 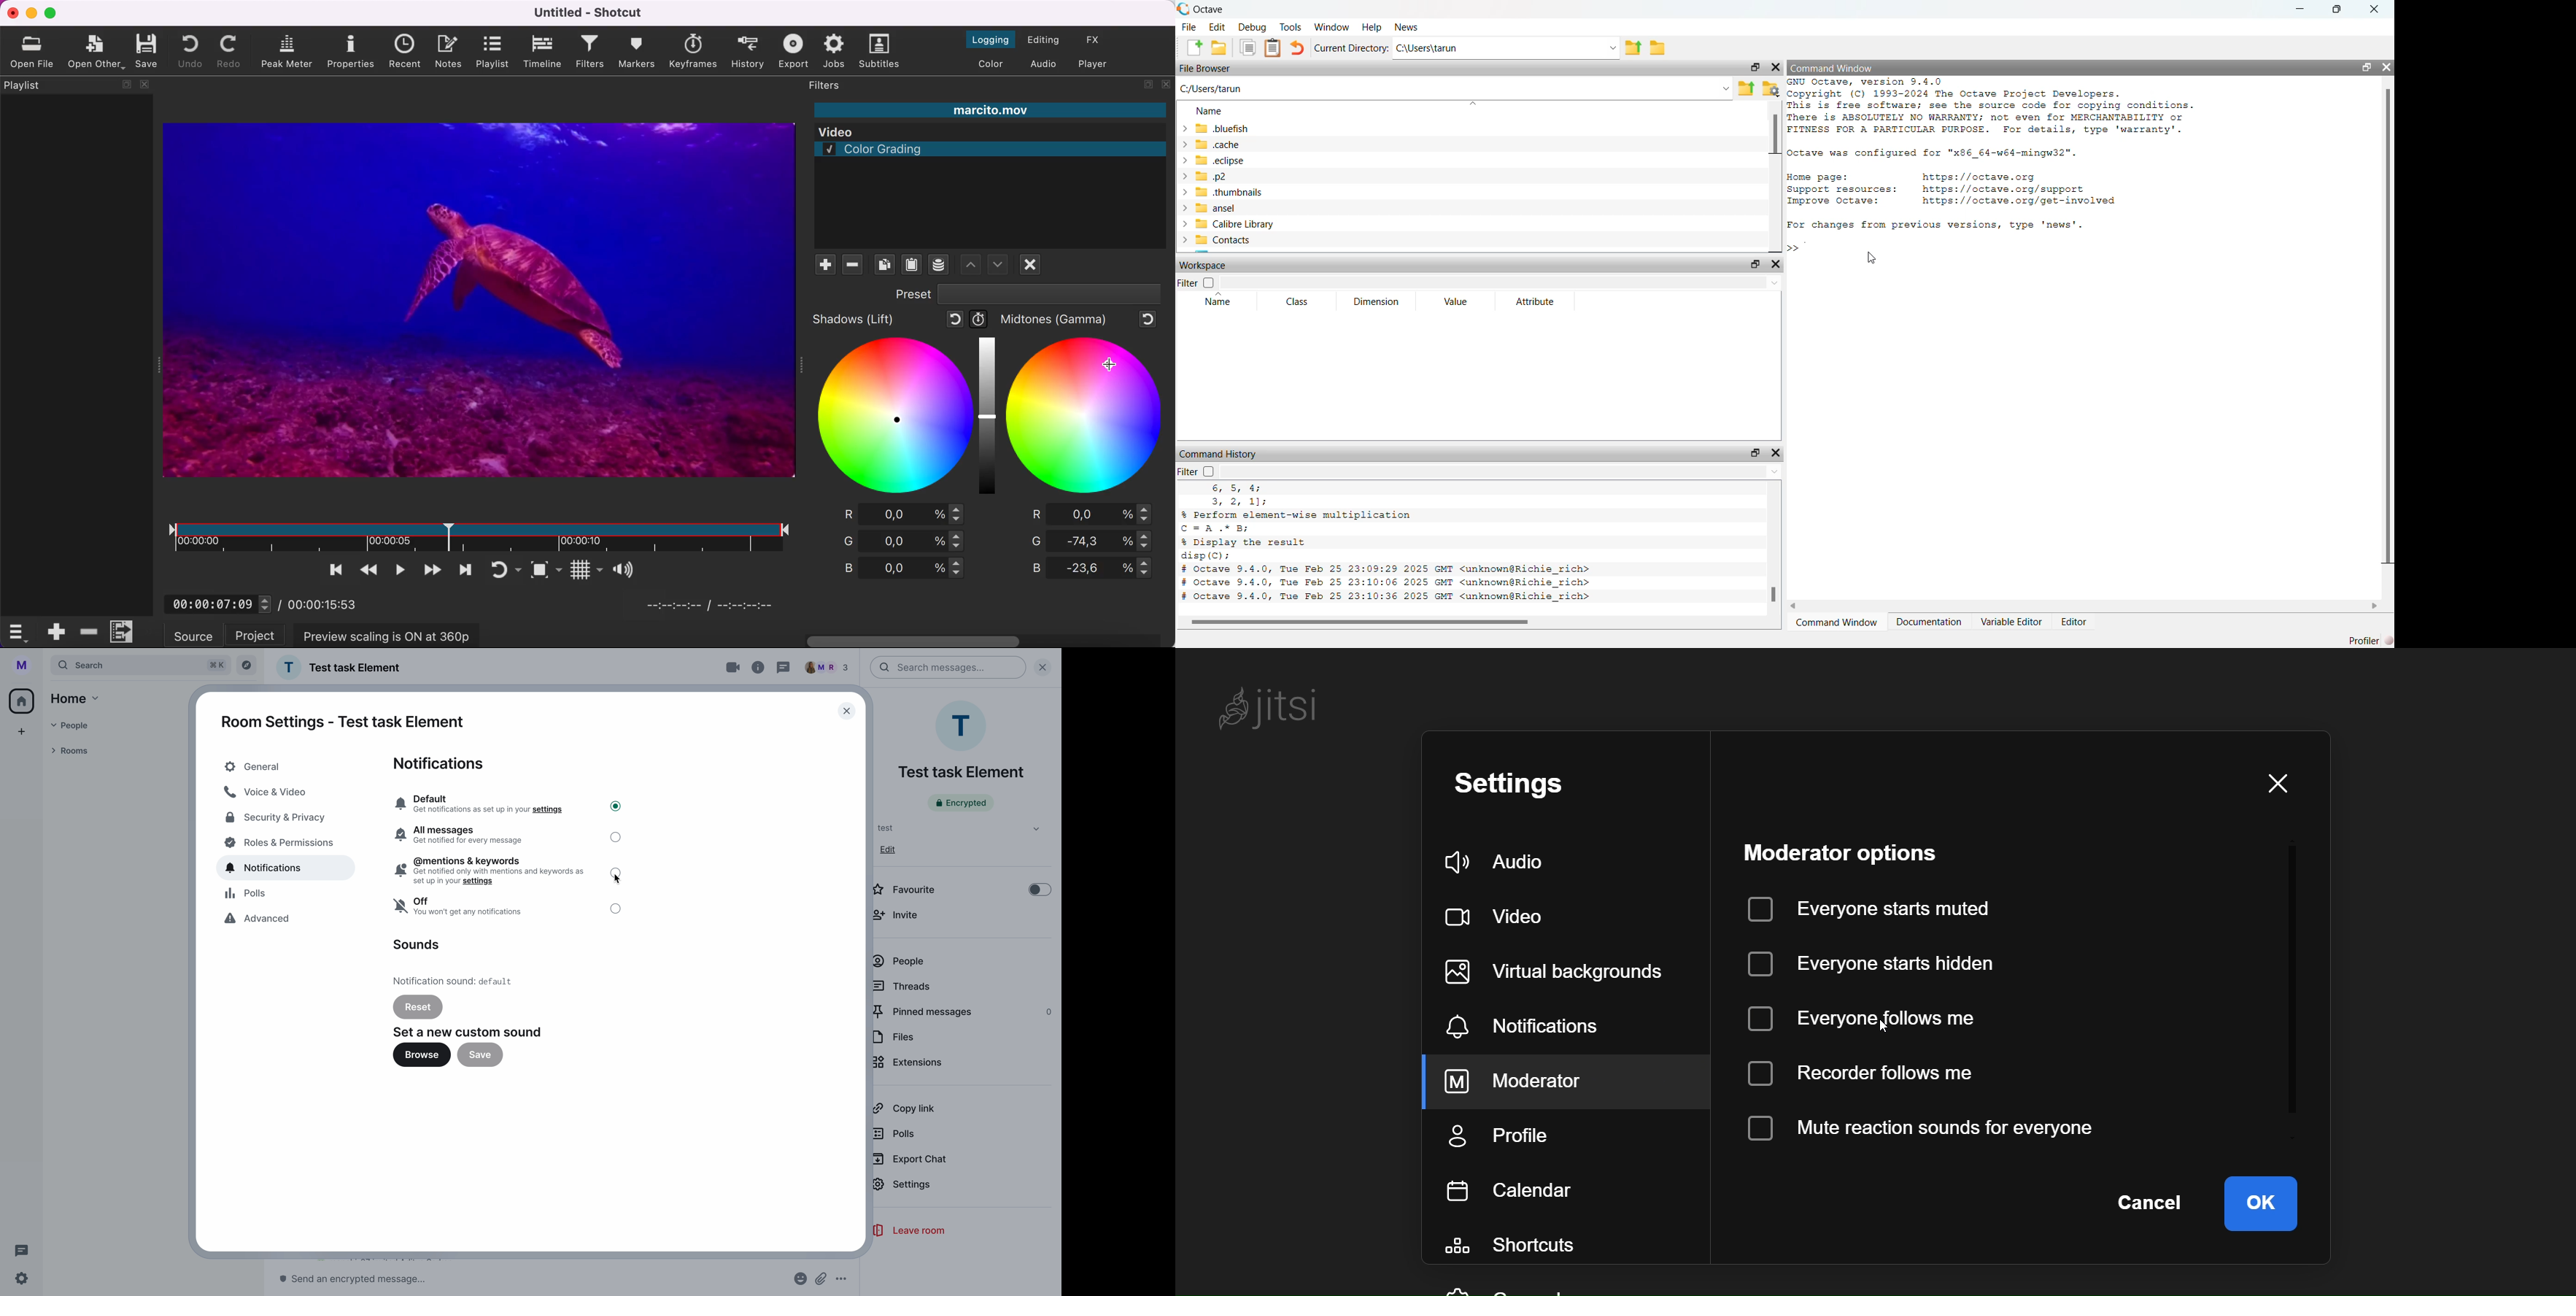 What do you see at coordinates (1248, 47) in the screenshot?
I see `Documents` at bounding box center [1248, 47].